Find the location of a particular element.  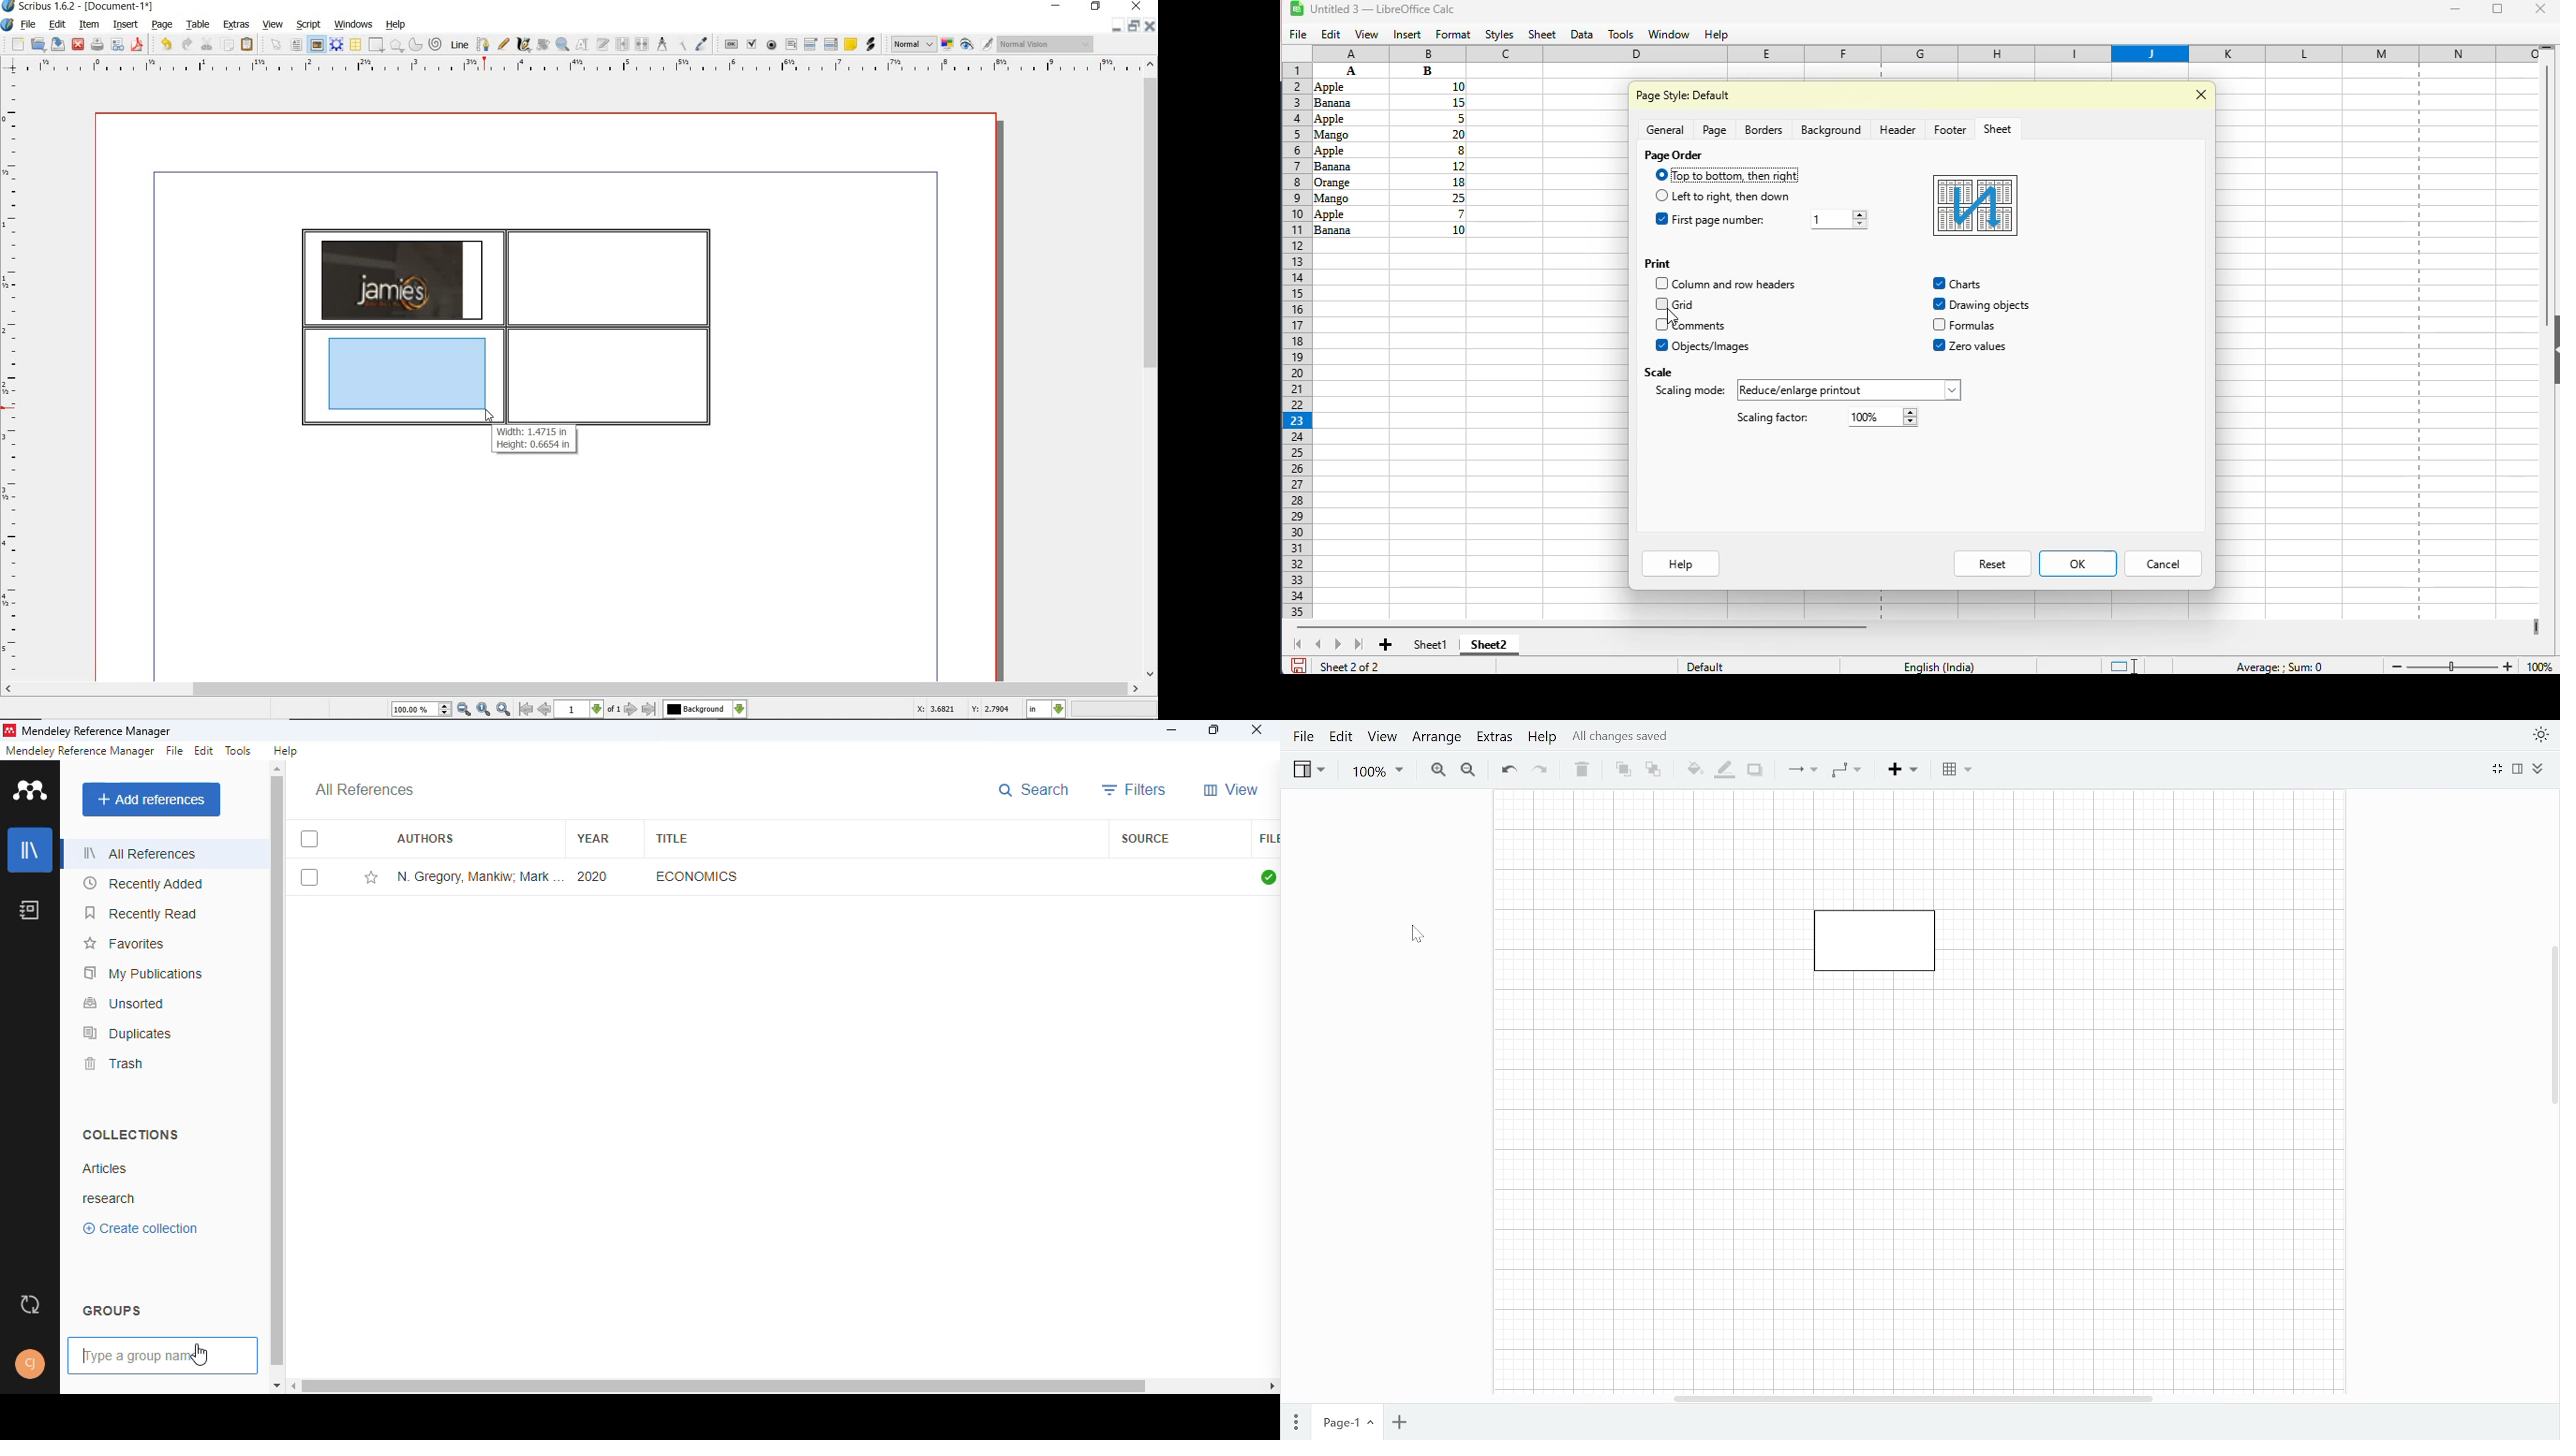

item is located at coordinates (88, 25).